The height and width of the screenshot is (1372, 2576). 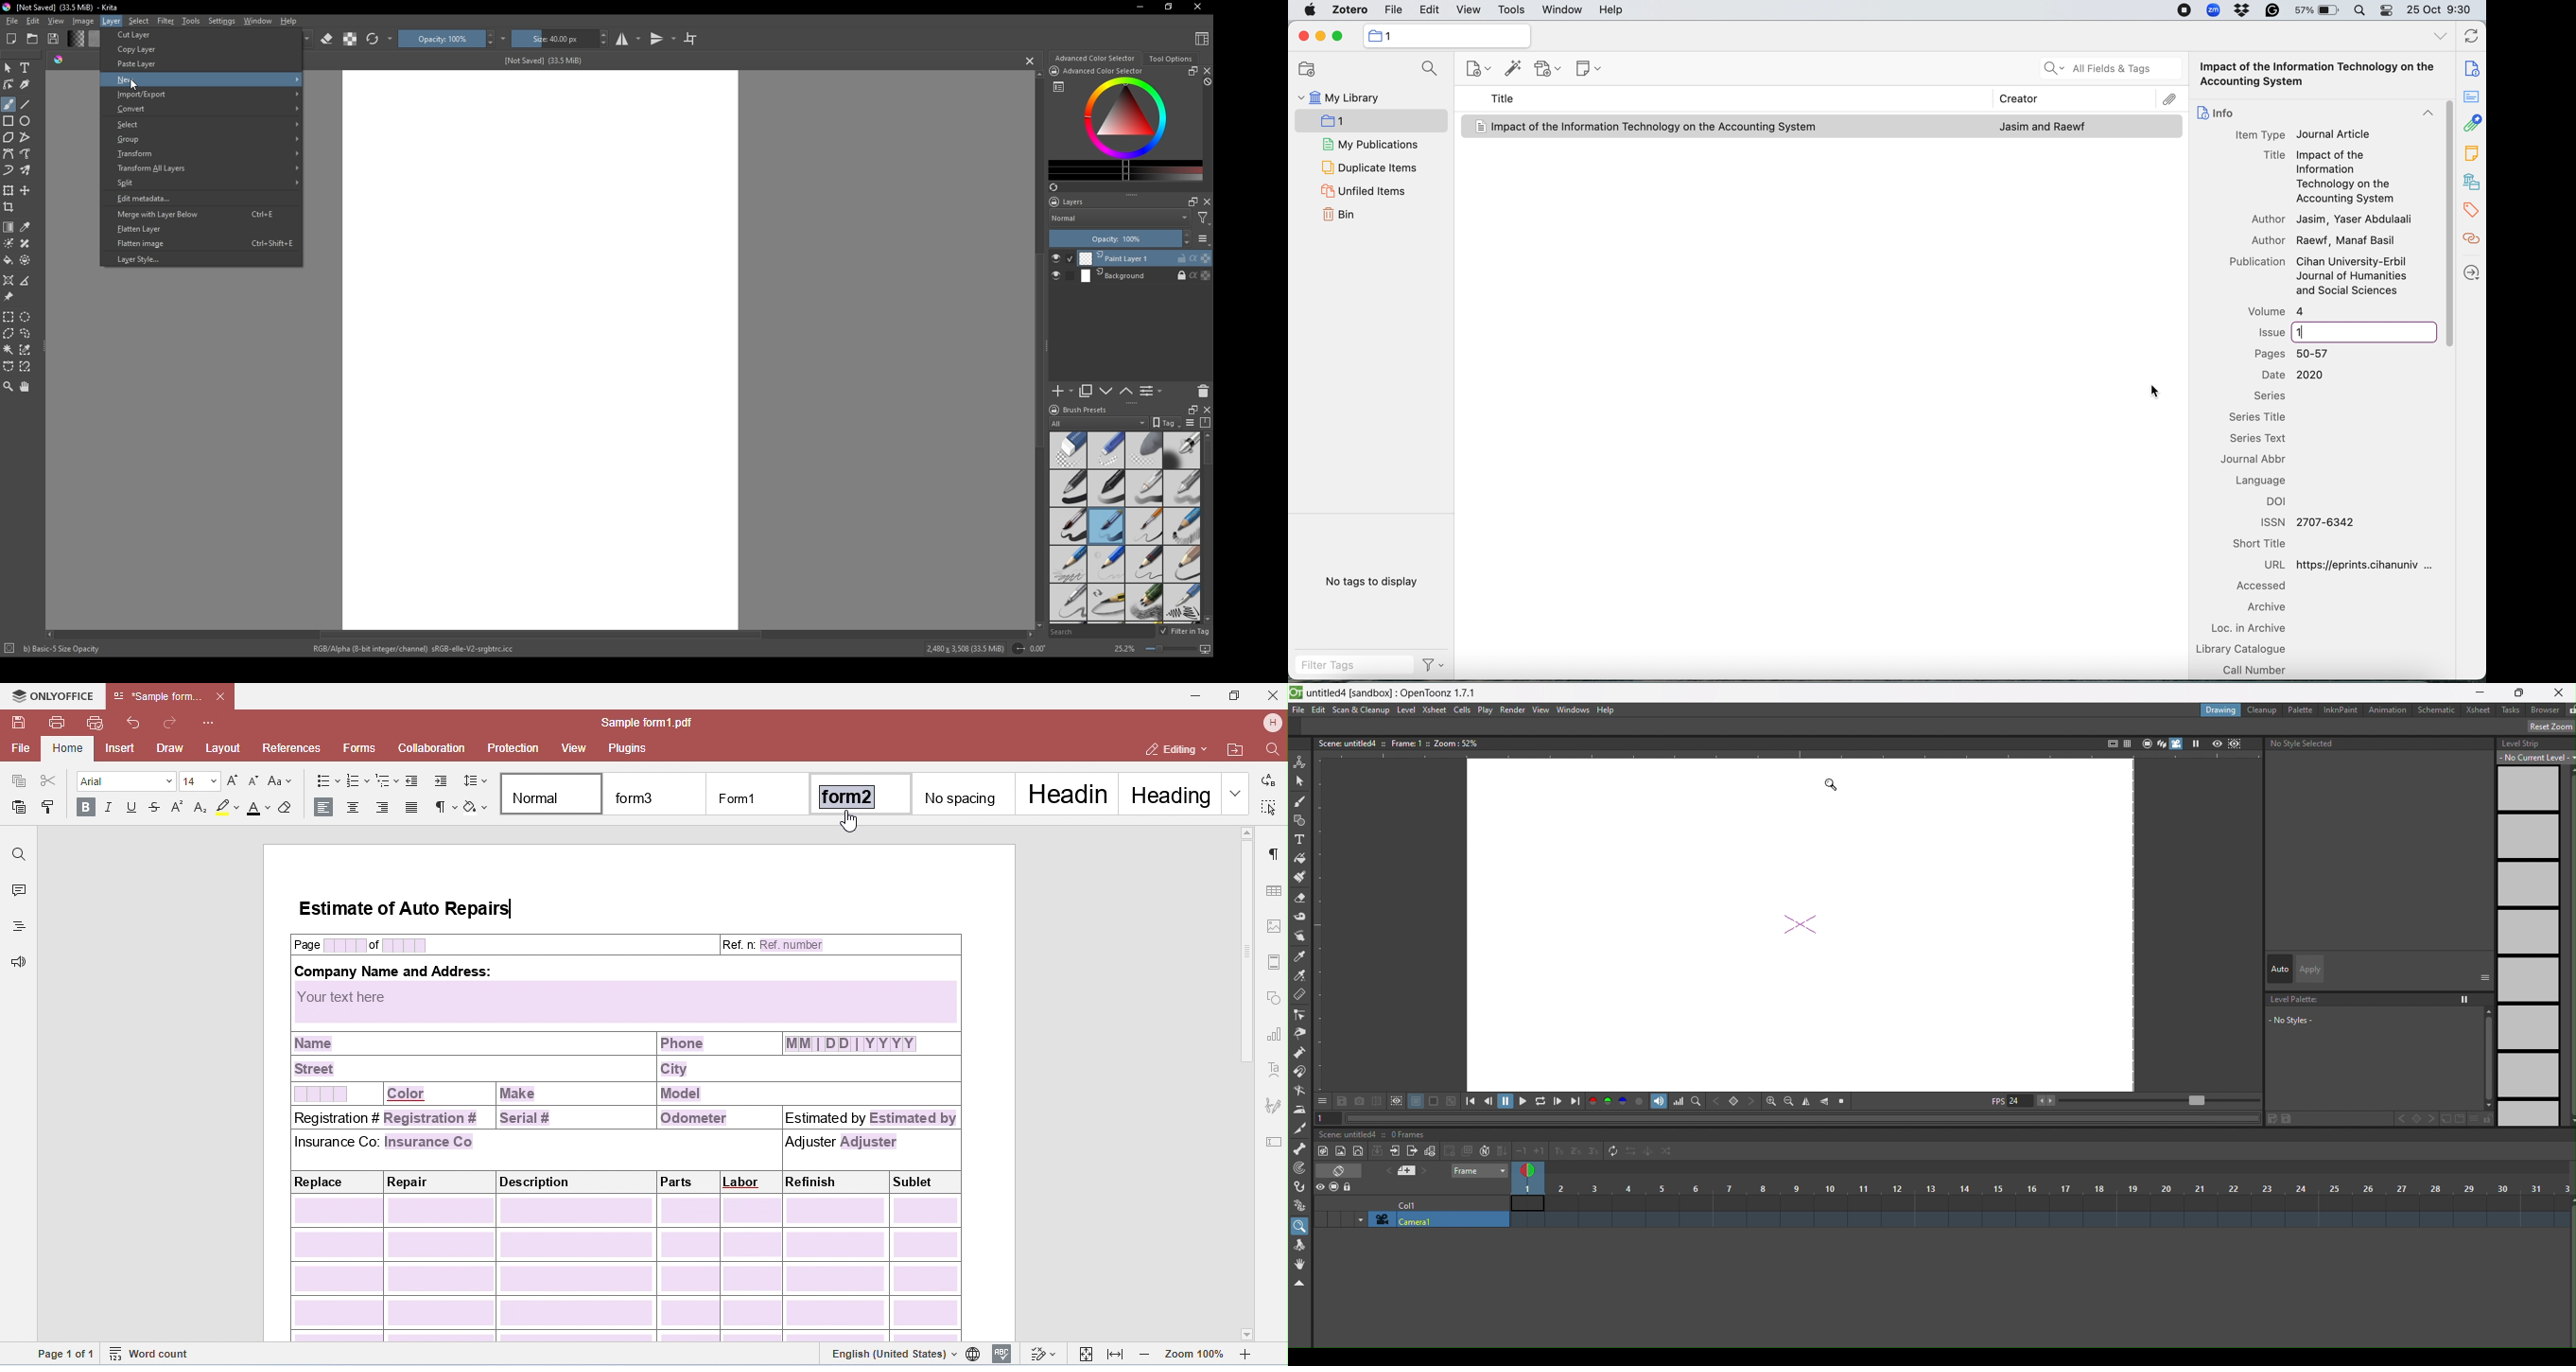 What do you see at coordinates (1327, 1187) in the screenshot?
I see `` at bounding box center [1327, 1187].